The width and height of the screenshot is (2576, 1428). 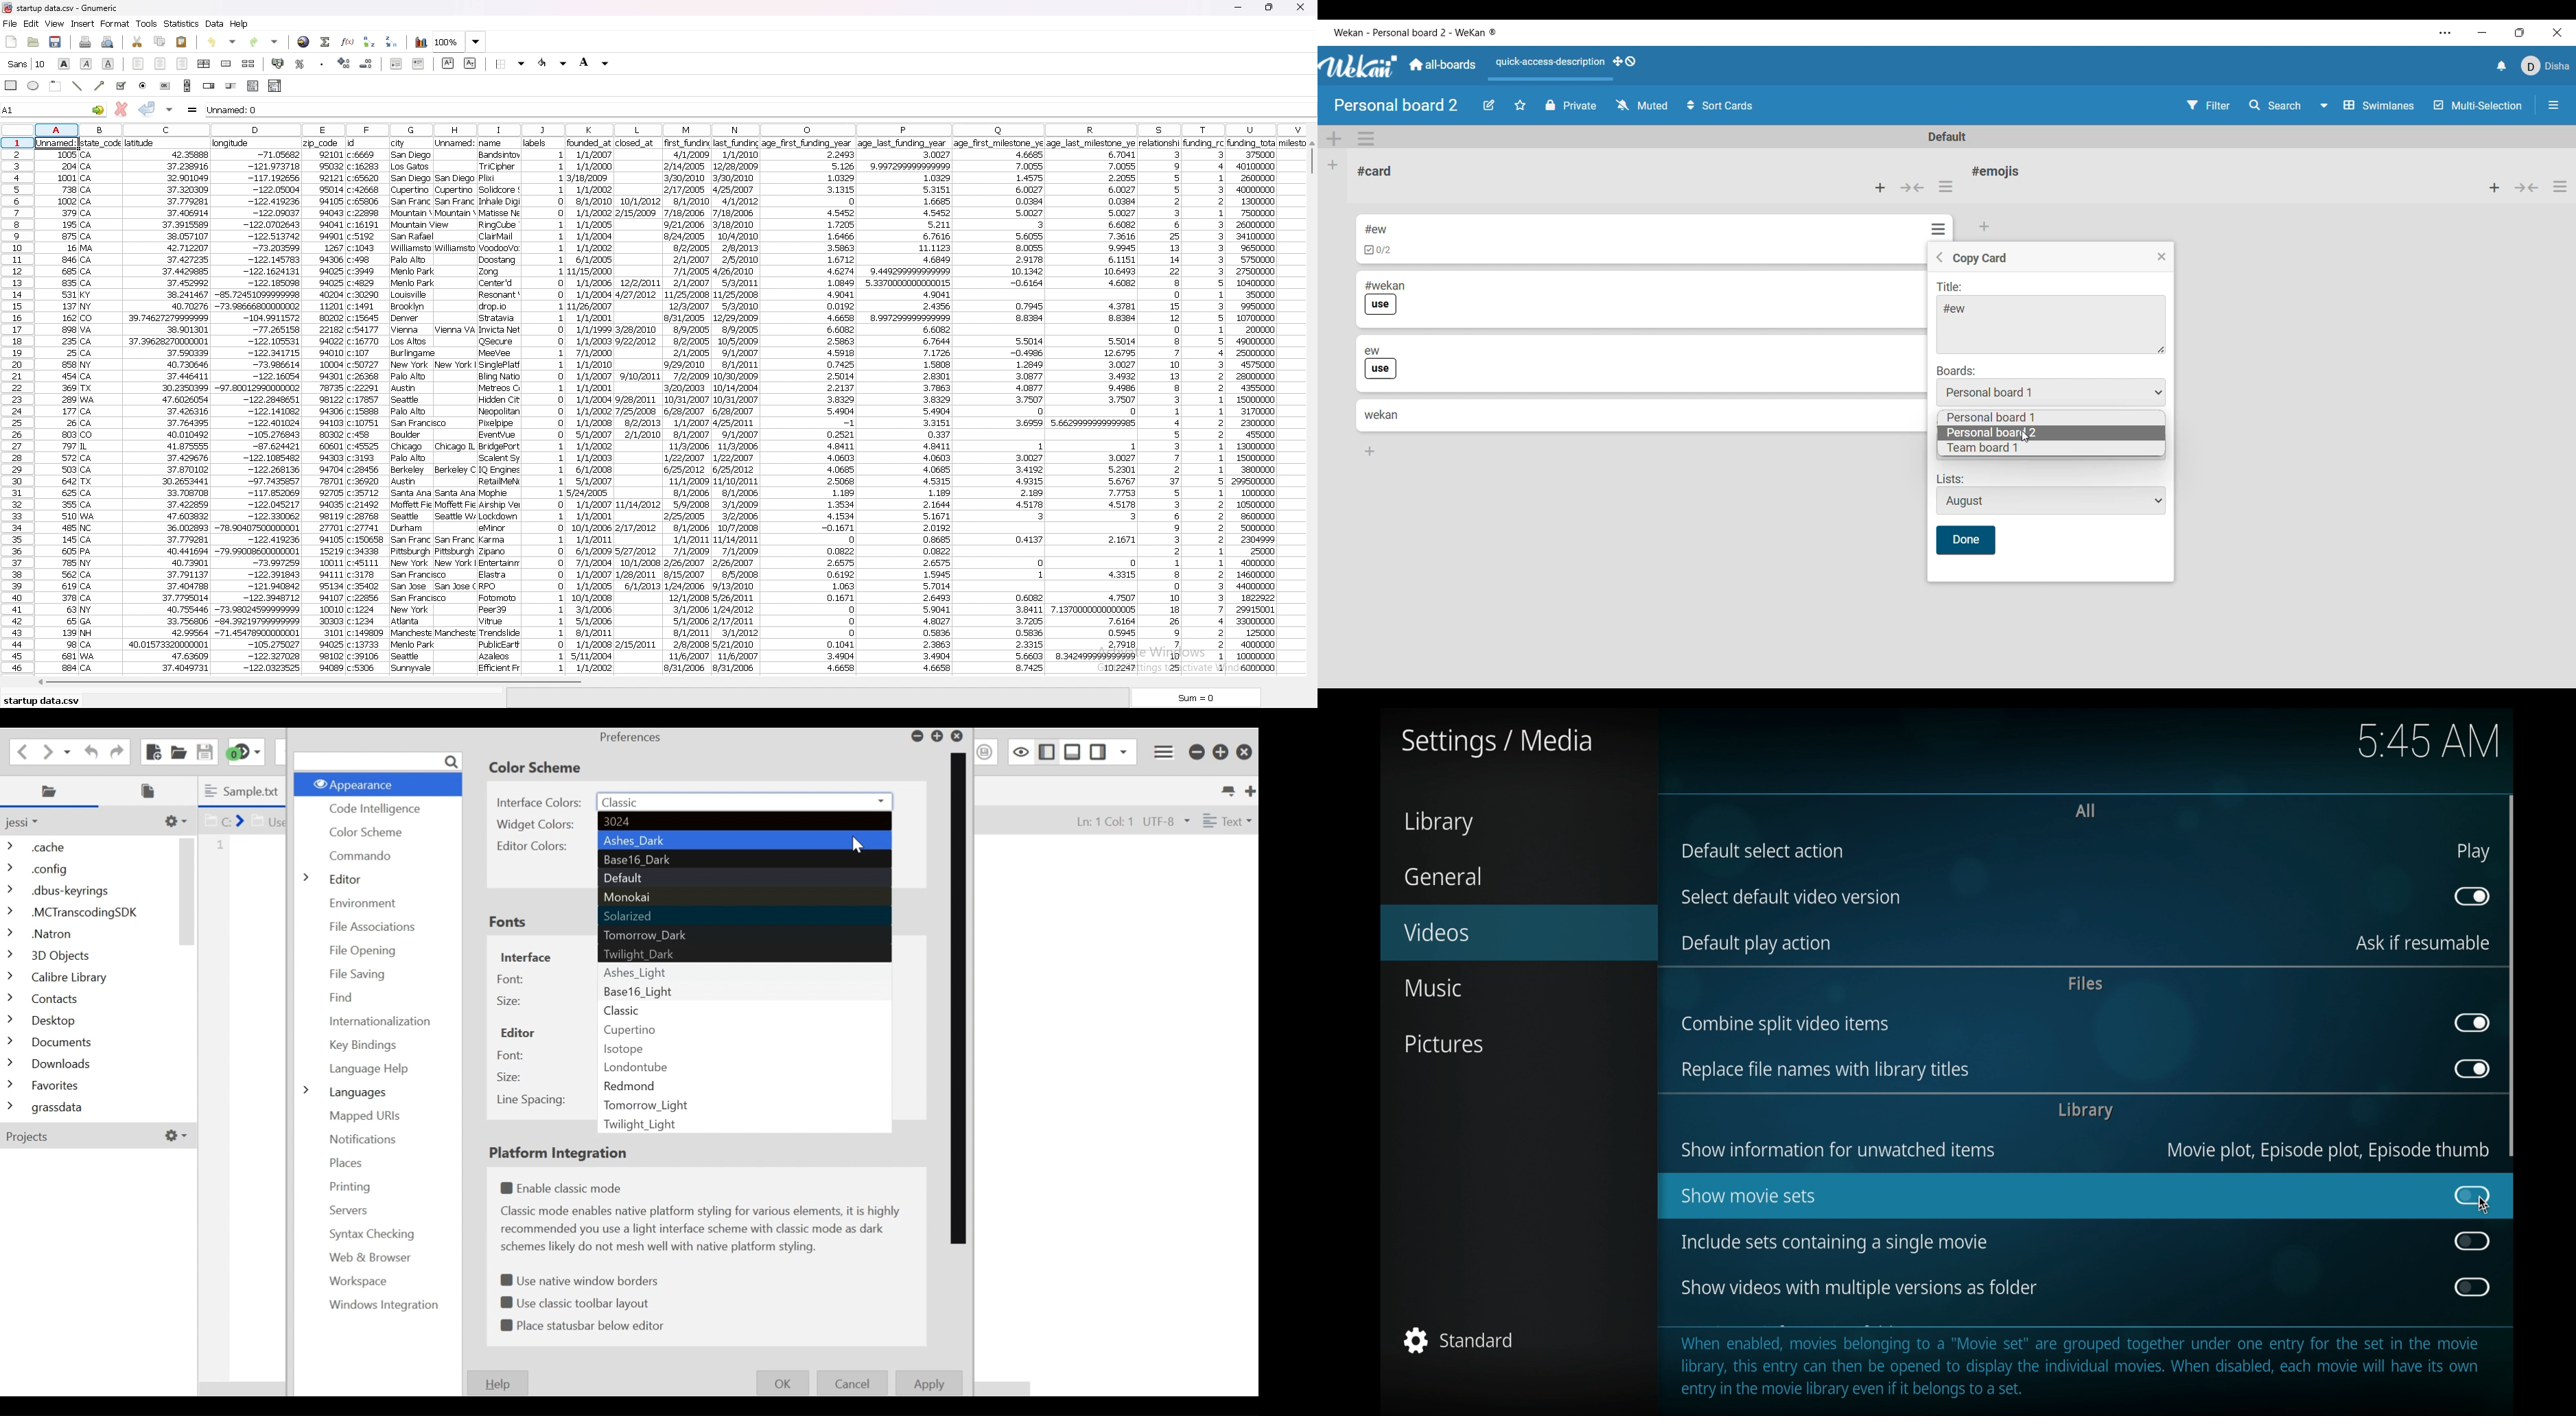 I want to click on ellipse, so click(x=34, y=86).